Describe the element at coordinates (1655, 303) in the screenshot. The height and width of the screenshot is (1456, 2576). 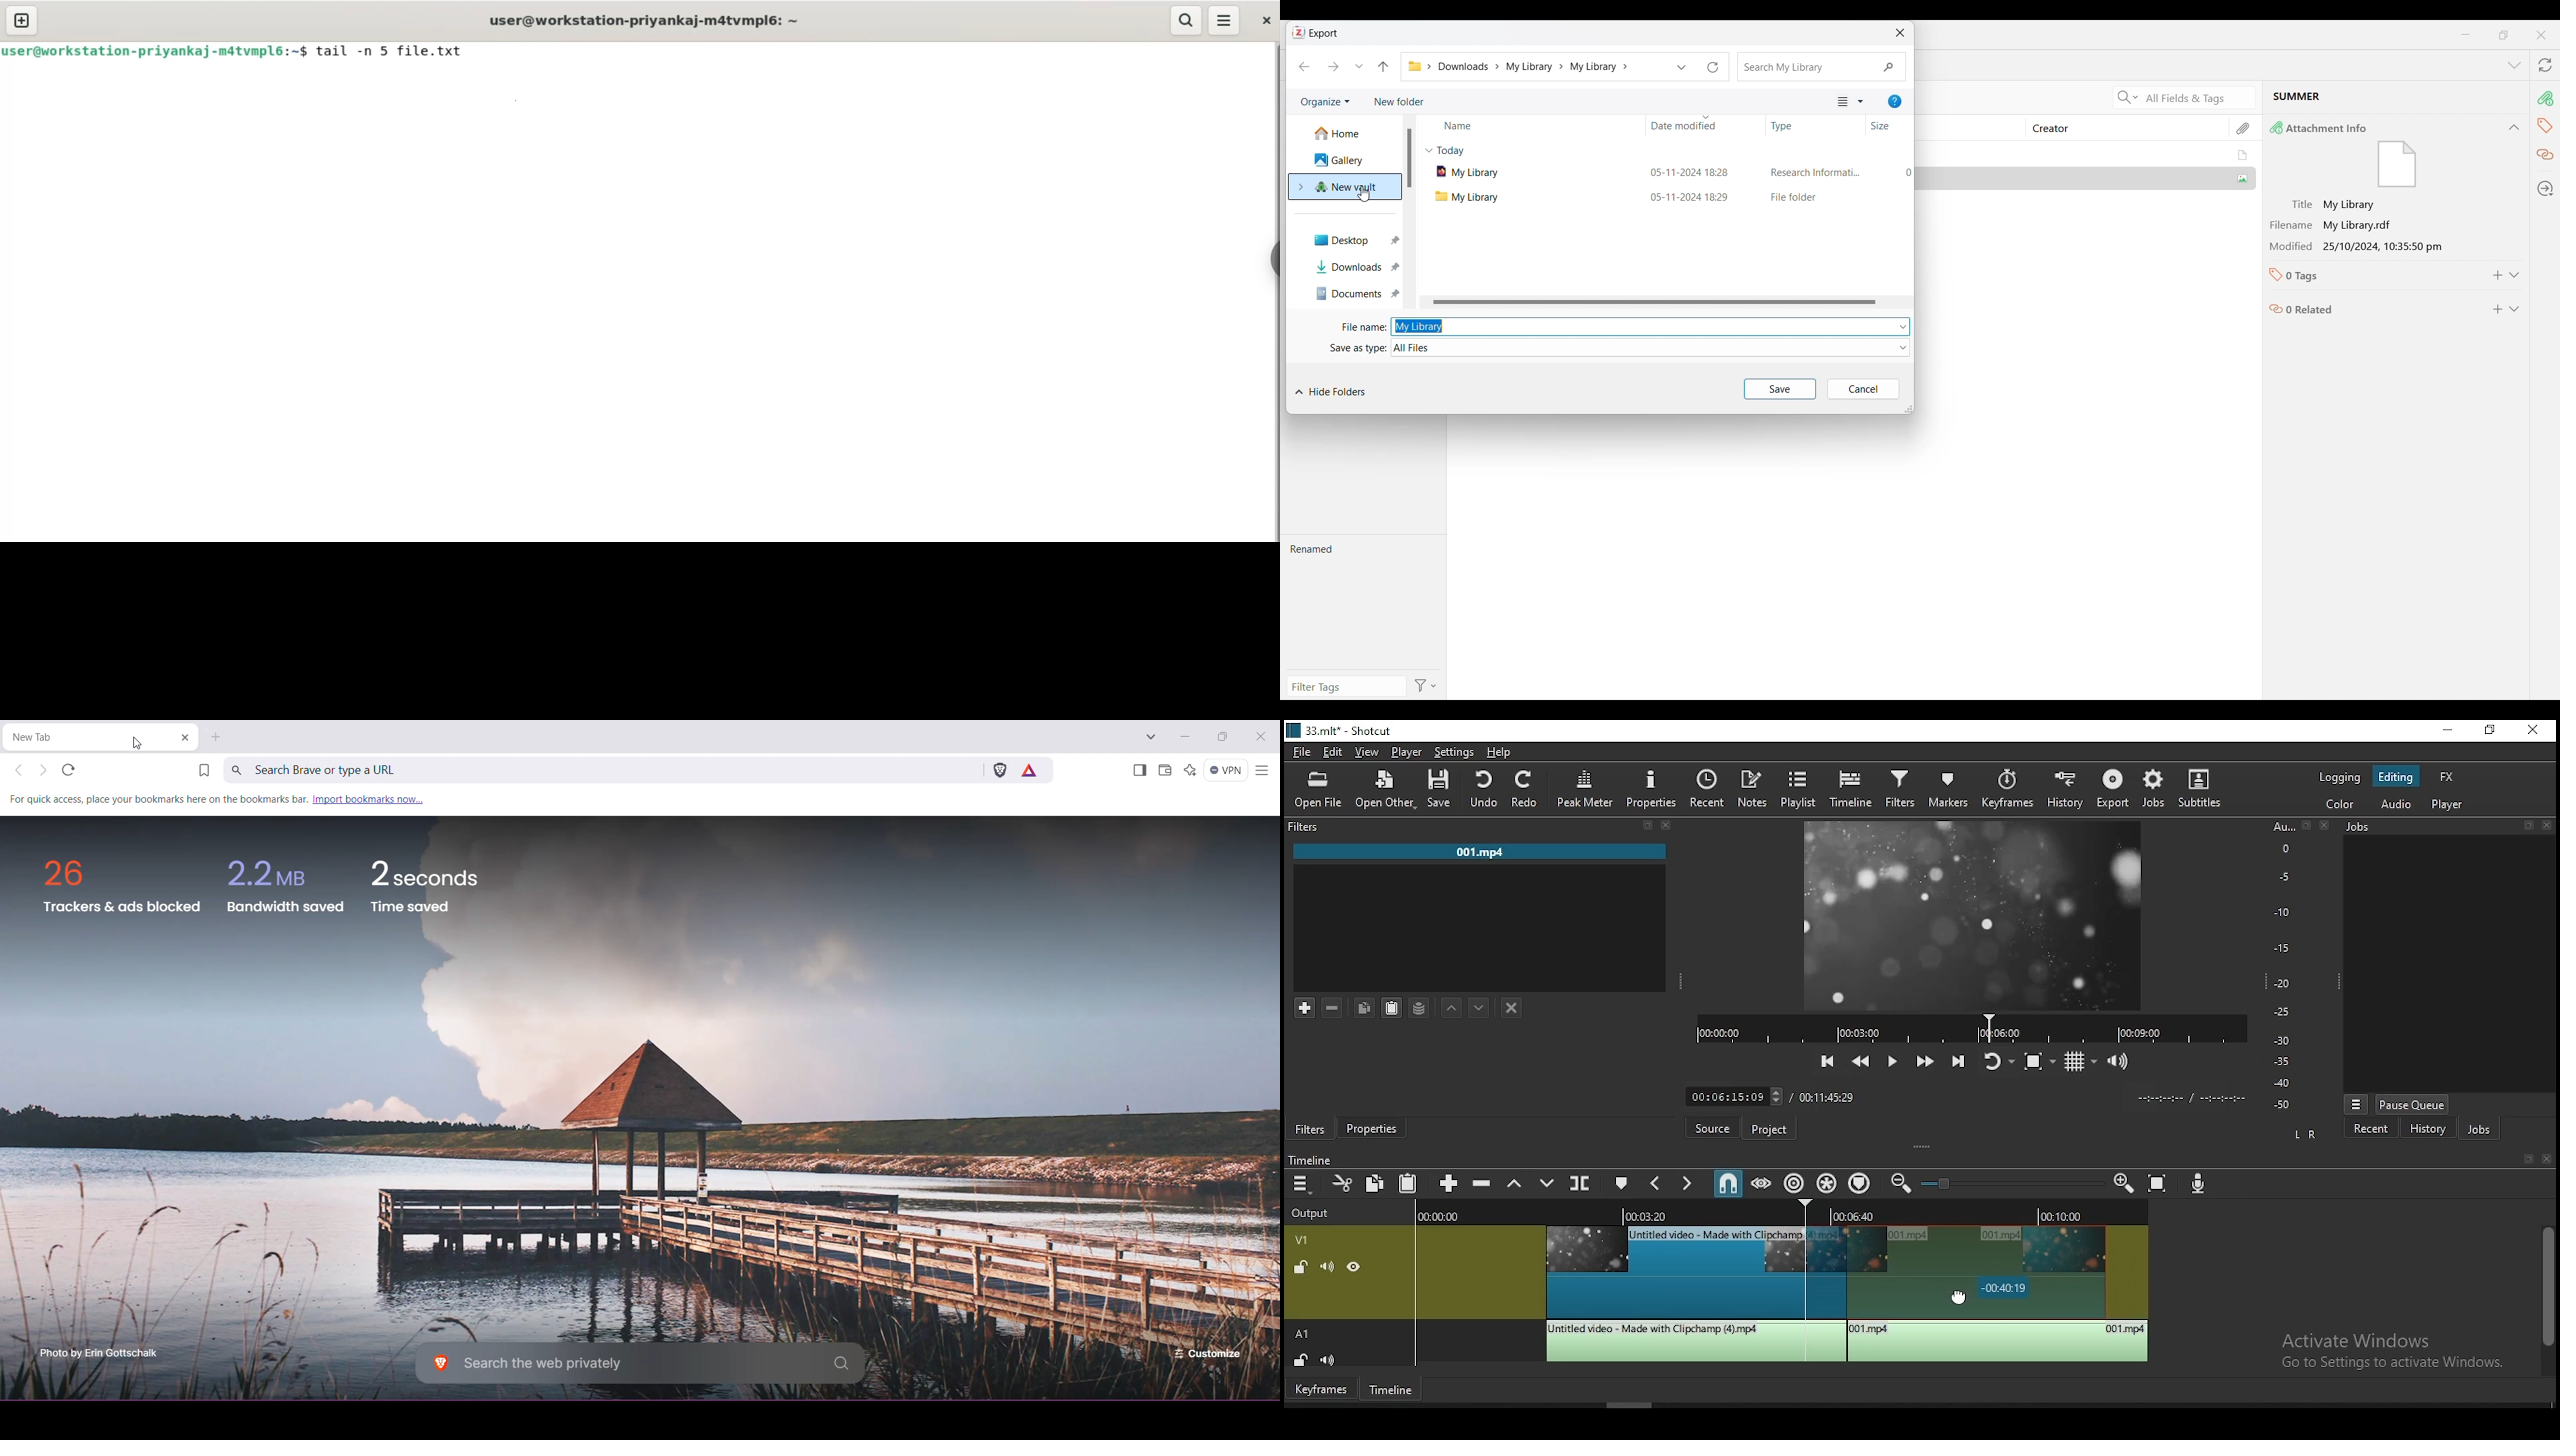
I see `Horizontal slide bar` at that location.